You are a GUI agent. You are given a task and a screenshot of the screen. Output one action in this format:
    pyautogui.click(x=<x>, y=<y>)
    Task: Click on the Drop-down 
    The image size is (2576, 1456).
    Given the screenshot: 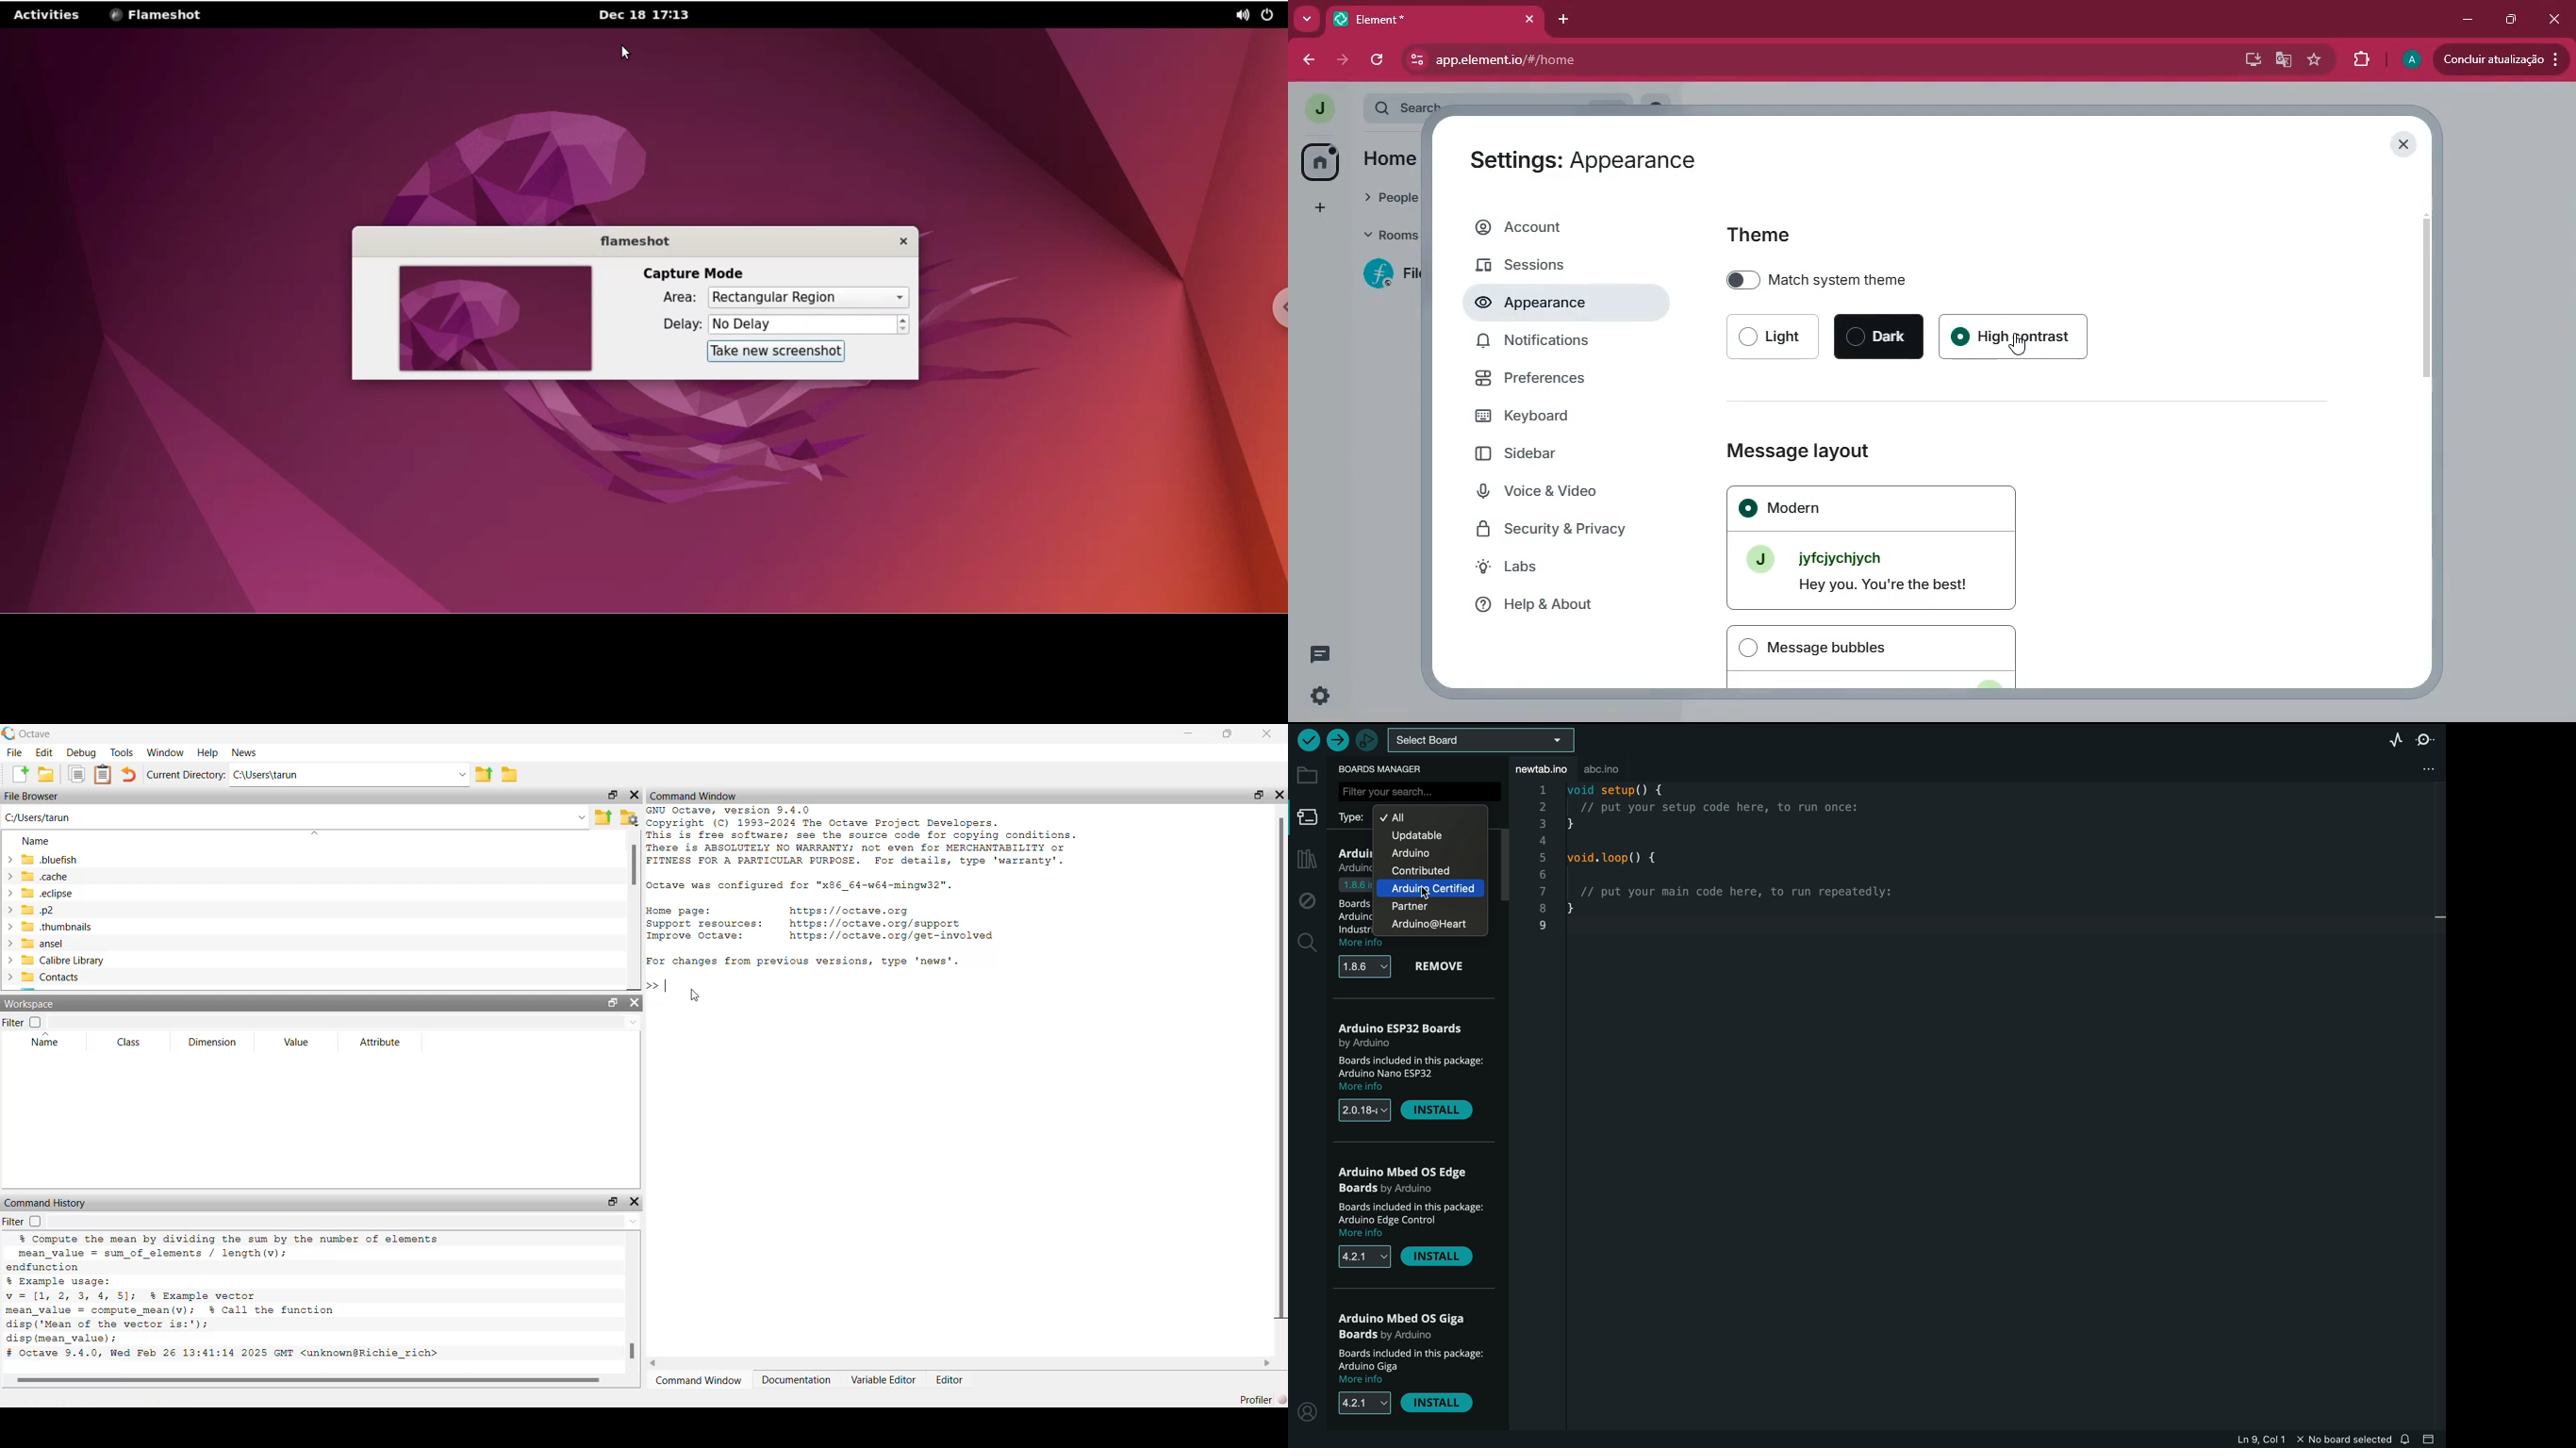 What is the action you would take?
    pyautogui.click(x=635, y=1022)
    